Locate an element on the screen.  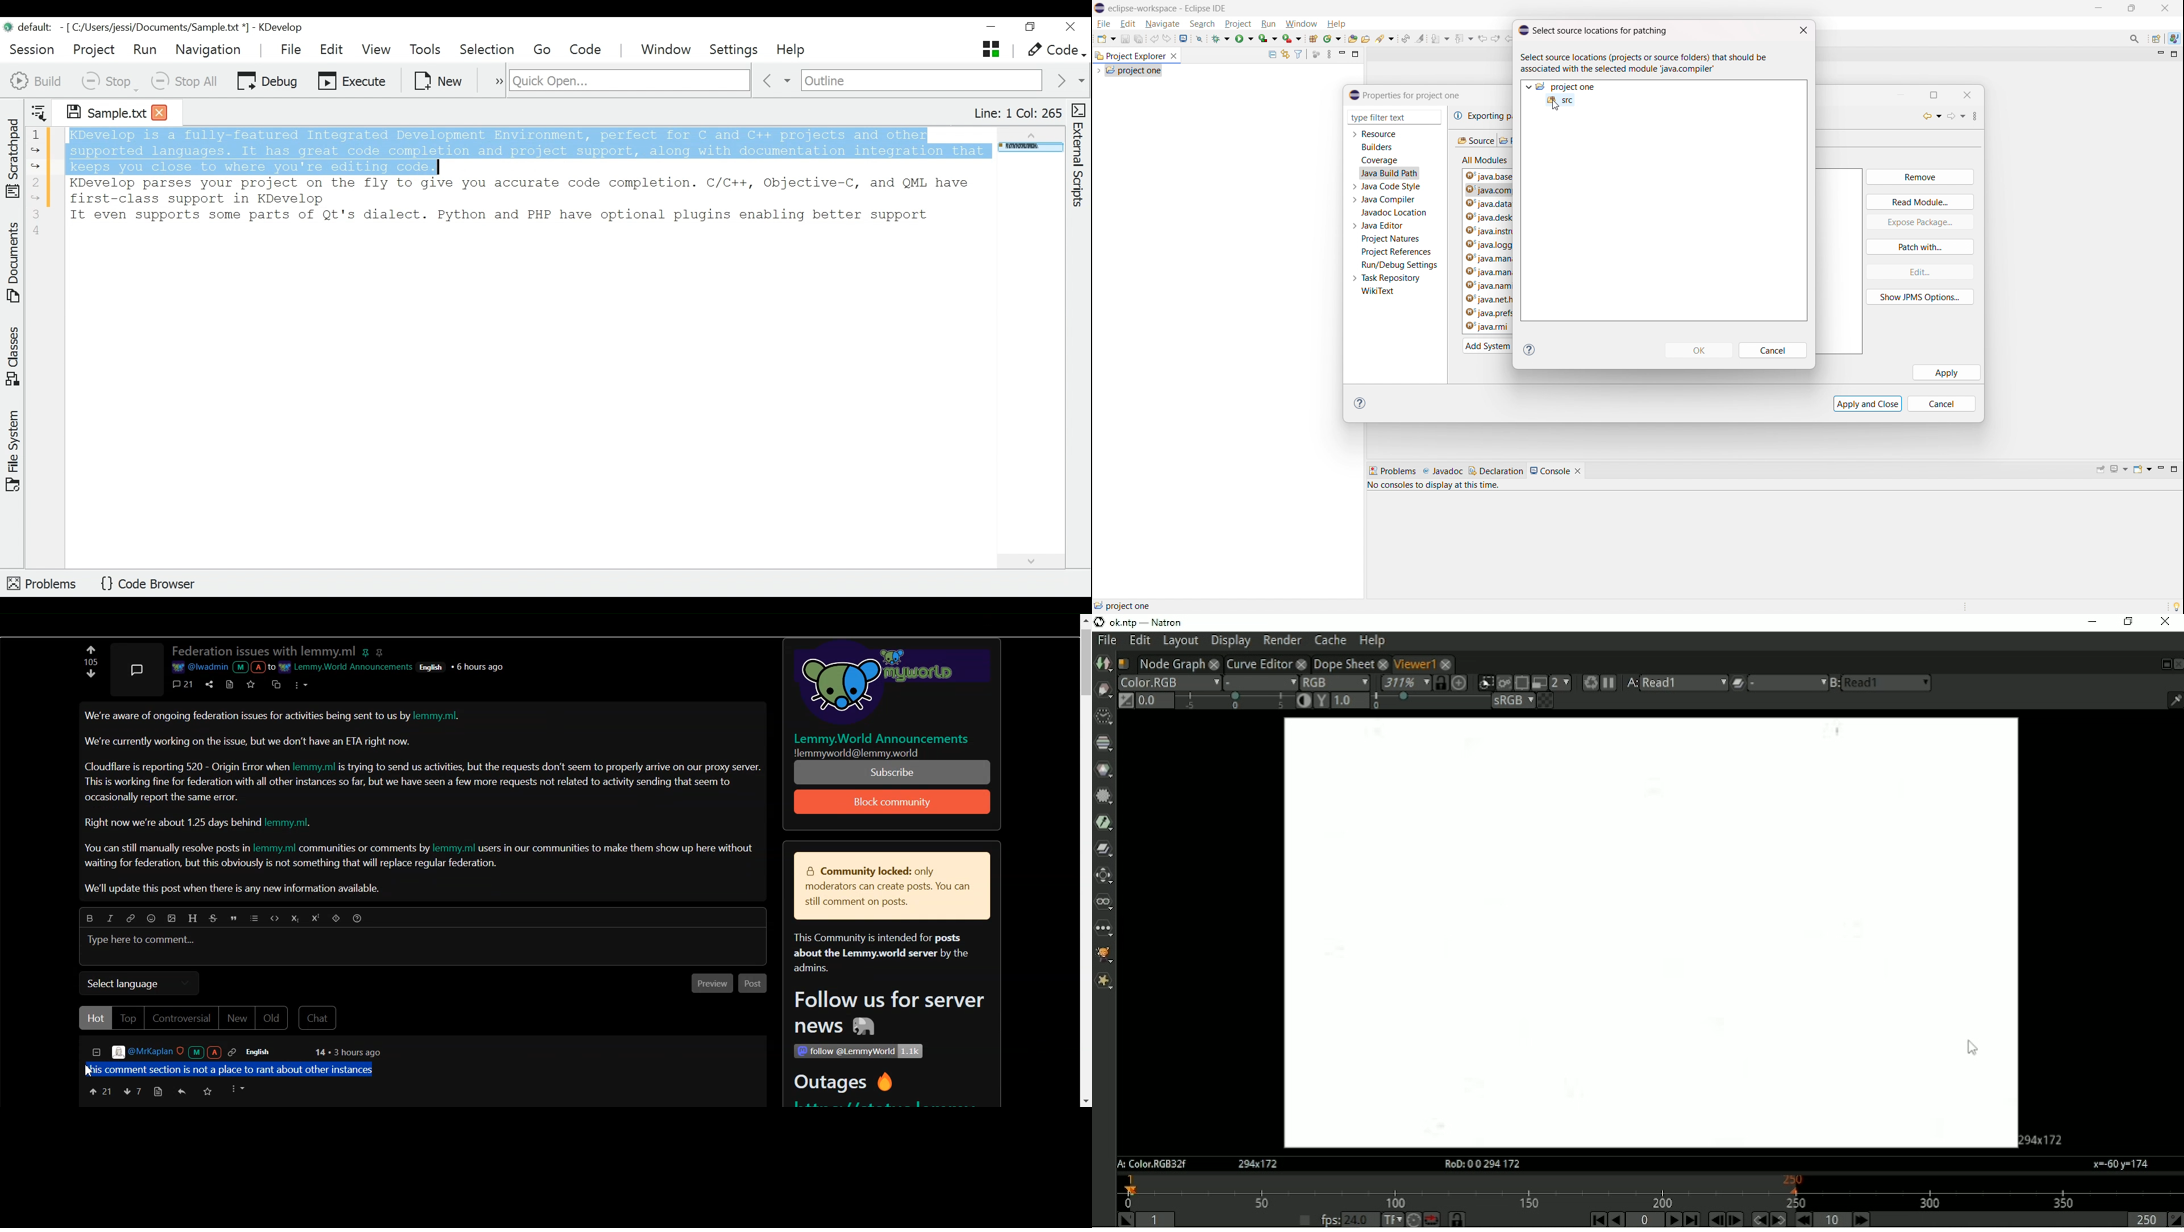
Stack (Opens and activates the documet) is located at coordinates (990, 49).